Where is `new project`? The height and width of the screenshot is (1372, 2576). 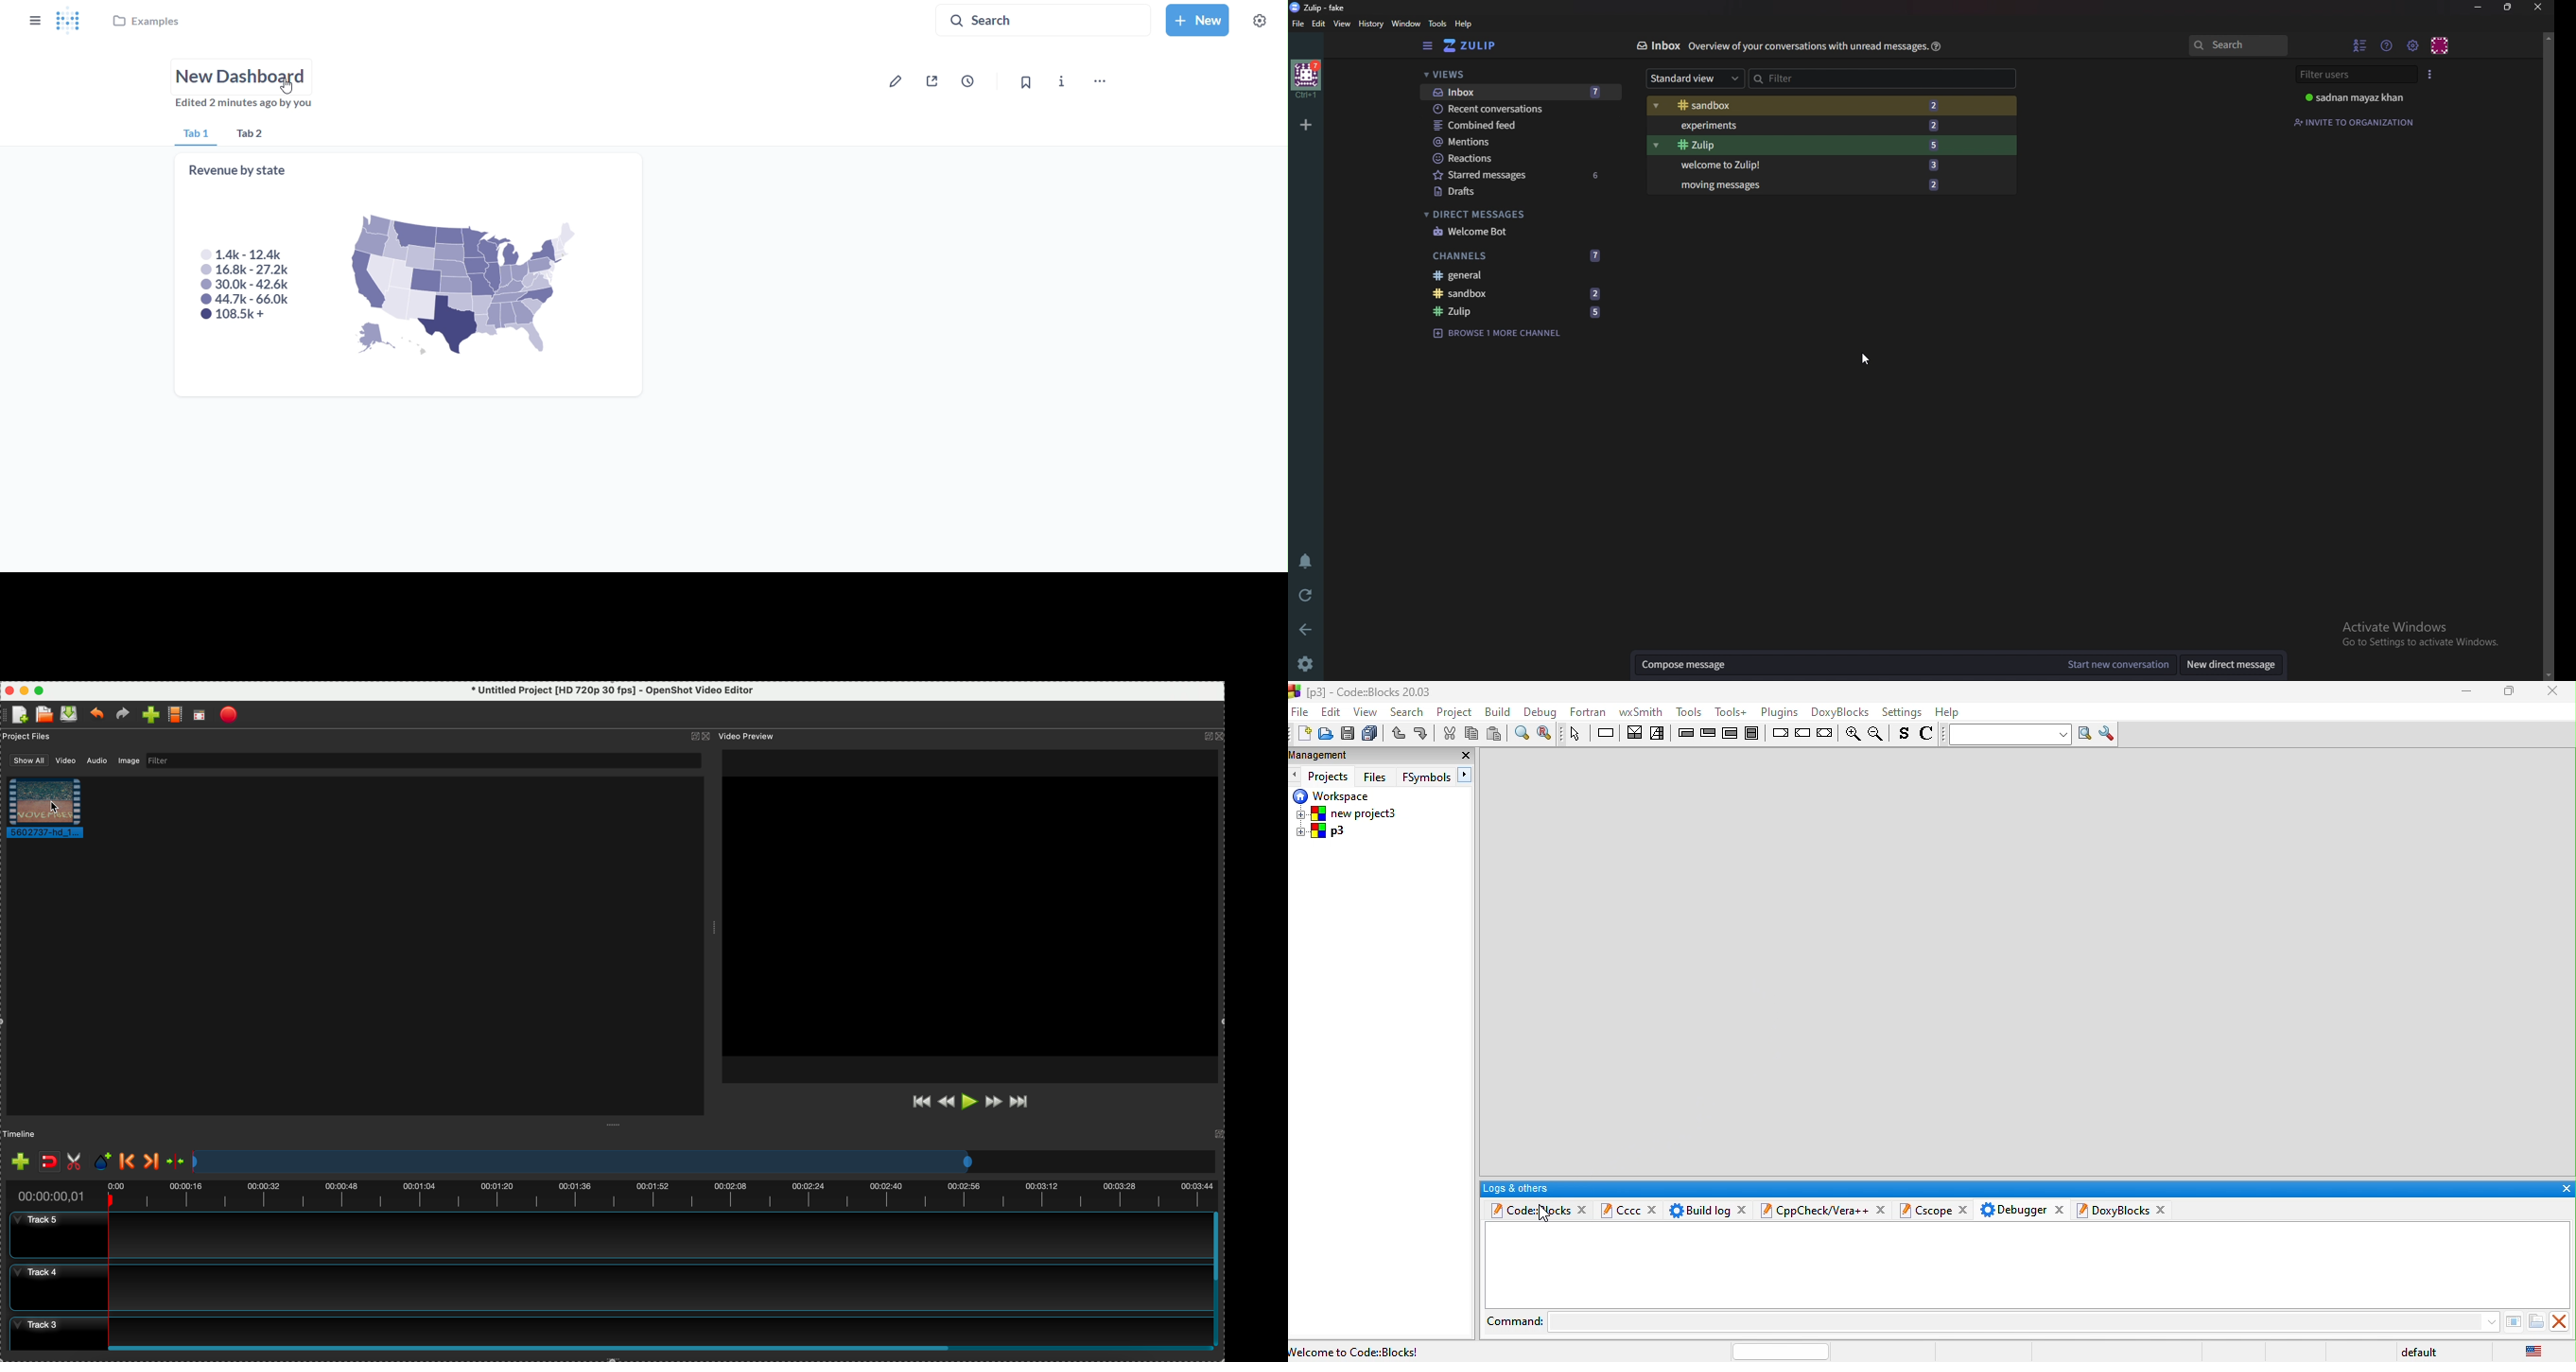
new project is located at coordinates (1350, 813).